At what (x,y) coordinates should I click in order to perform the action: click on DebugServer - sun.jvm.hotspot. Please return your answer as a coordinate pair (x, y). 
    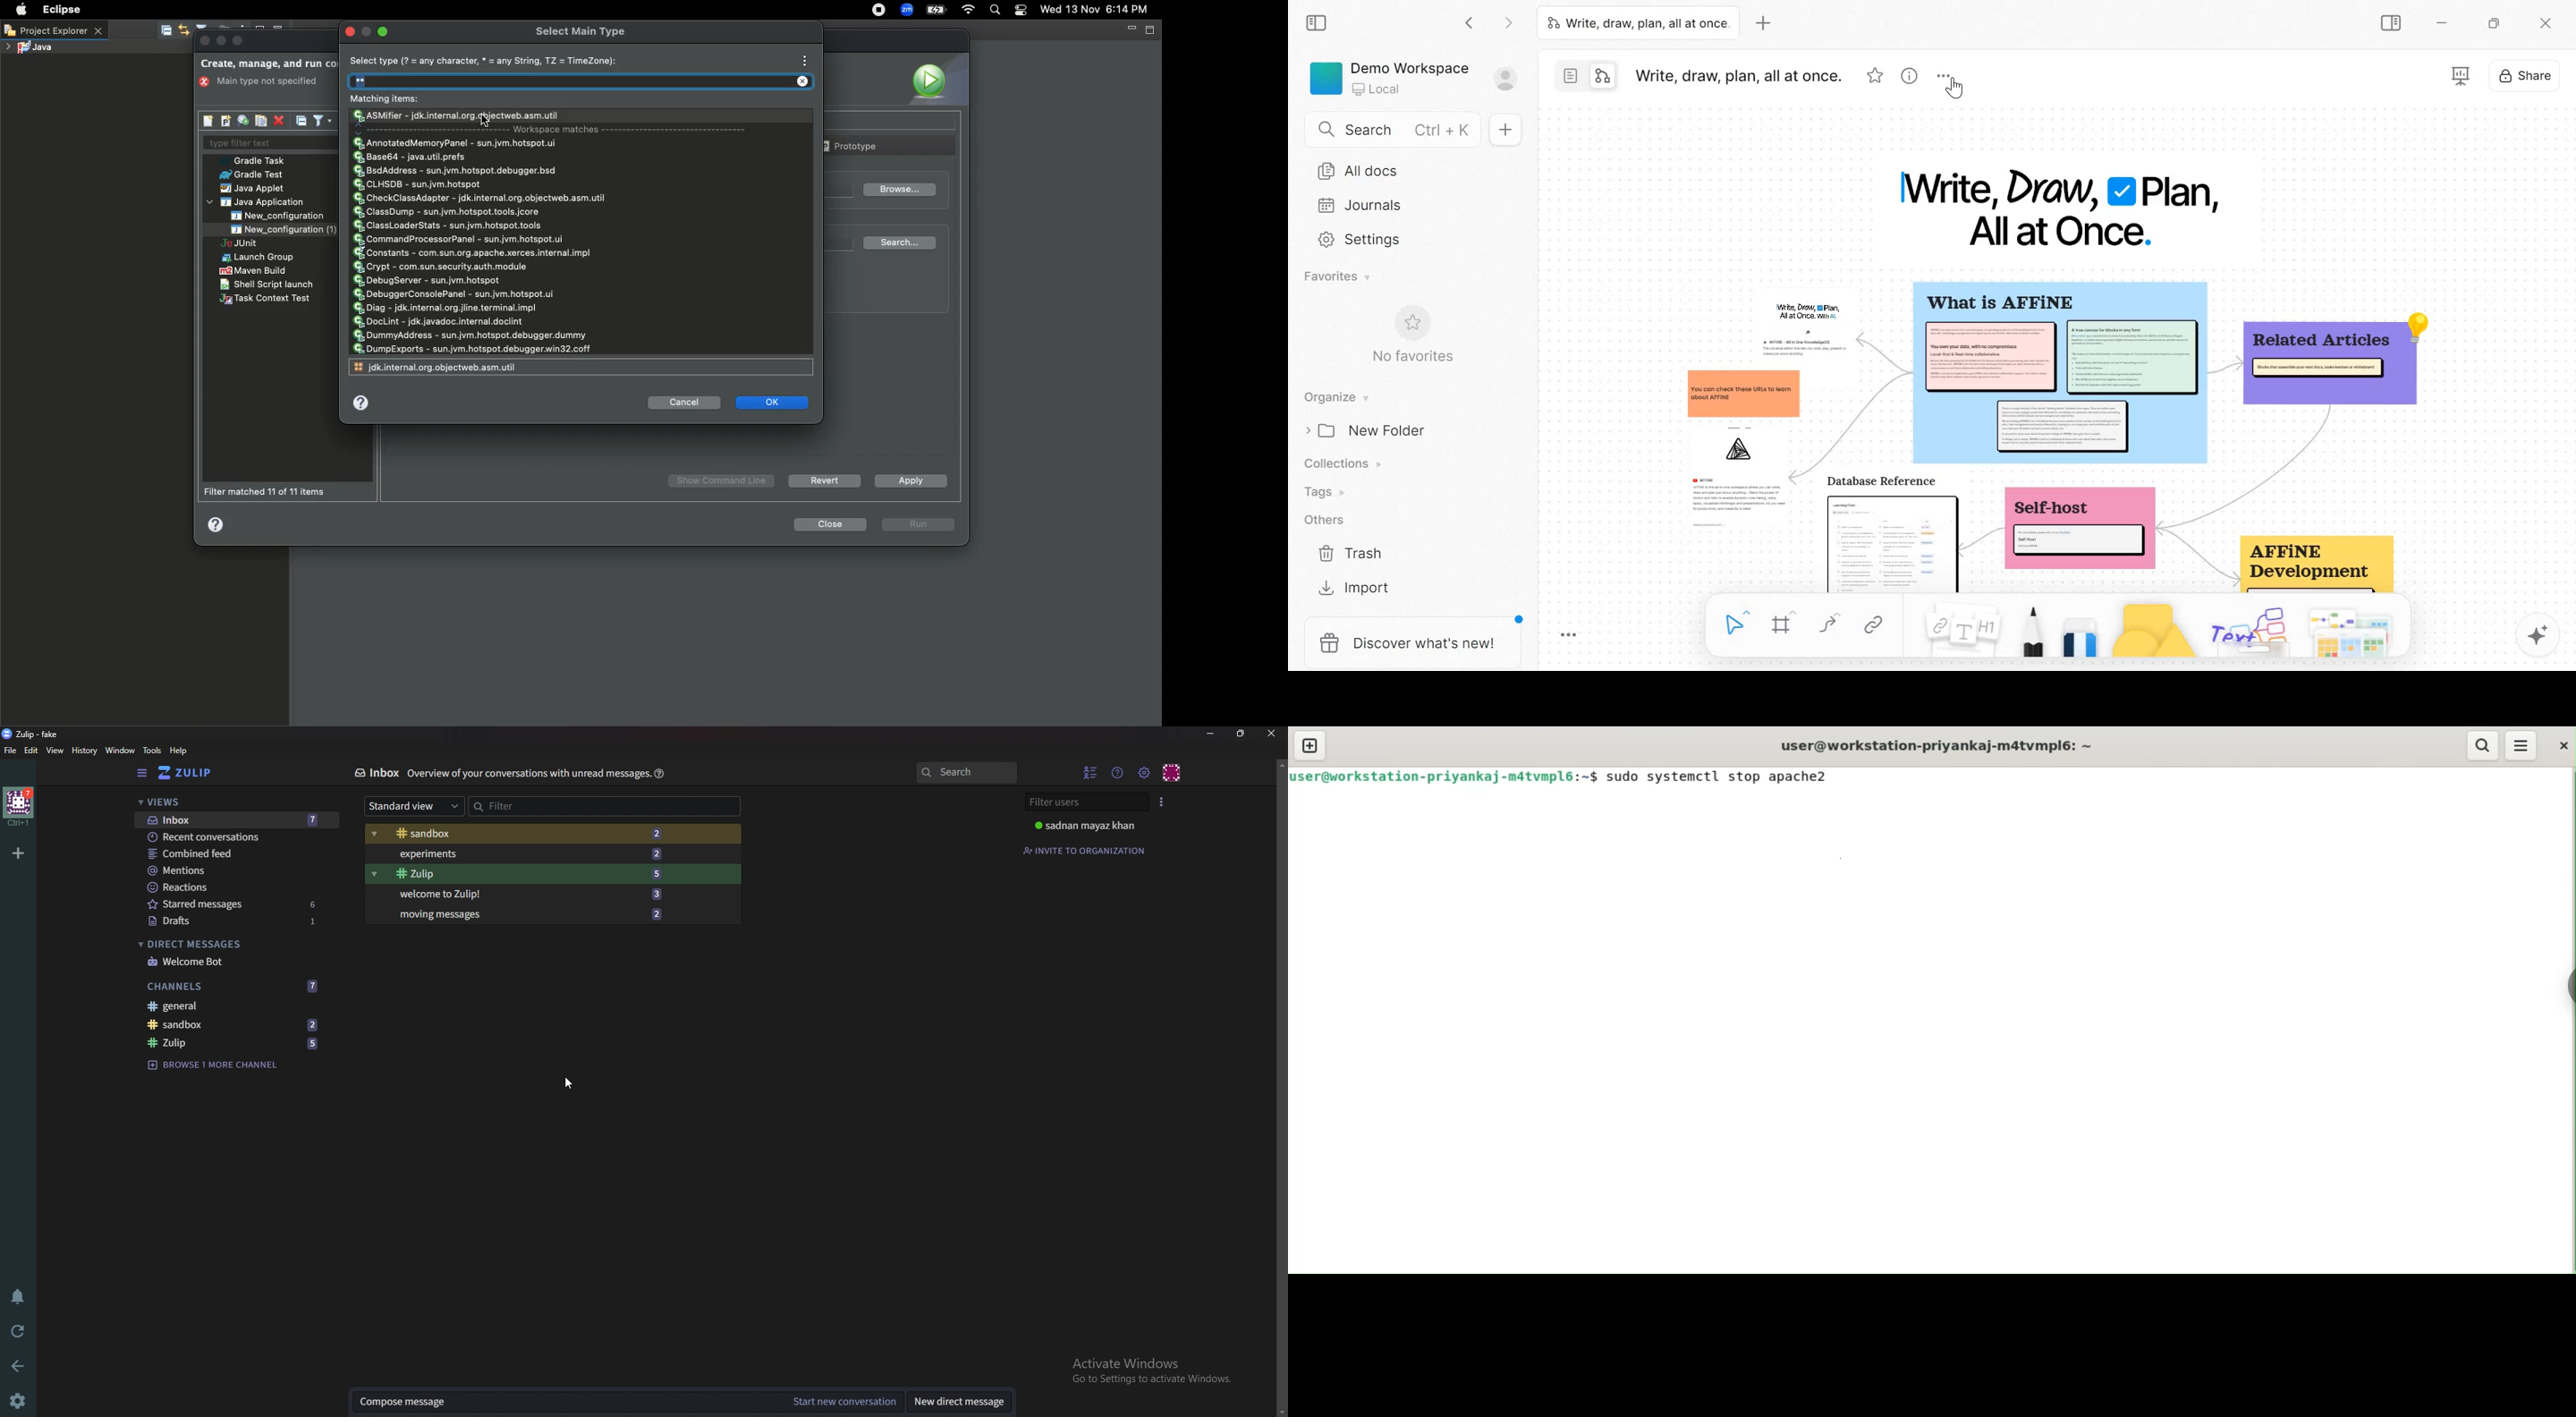
    Looking at the image, I should click on (430, 280).